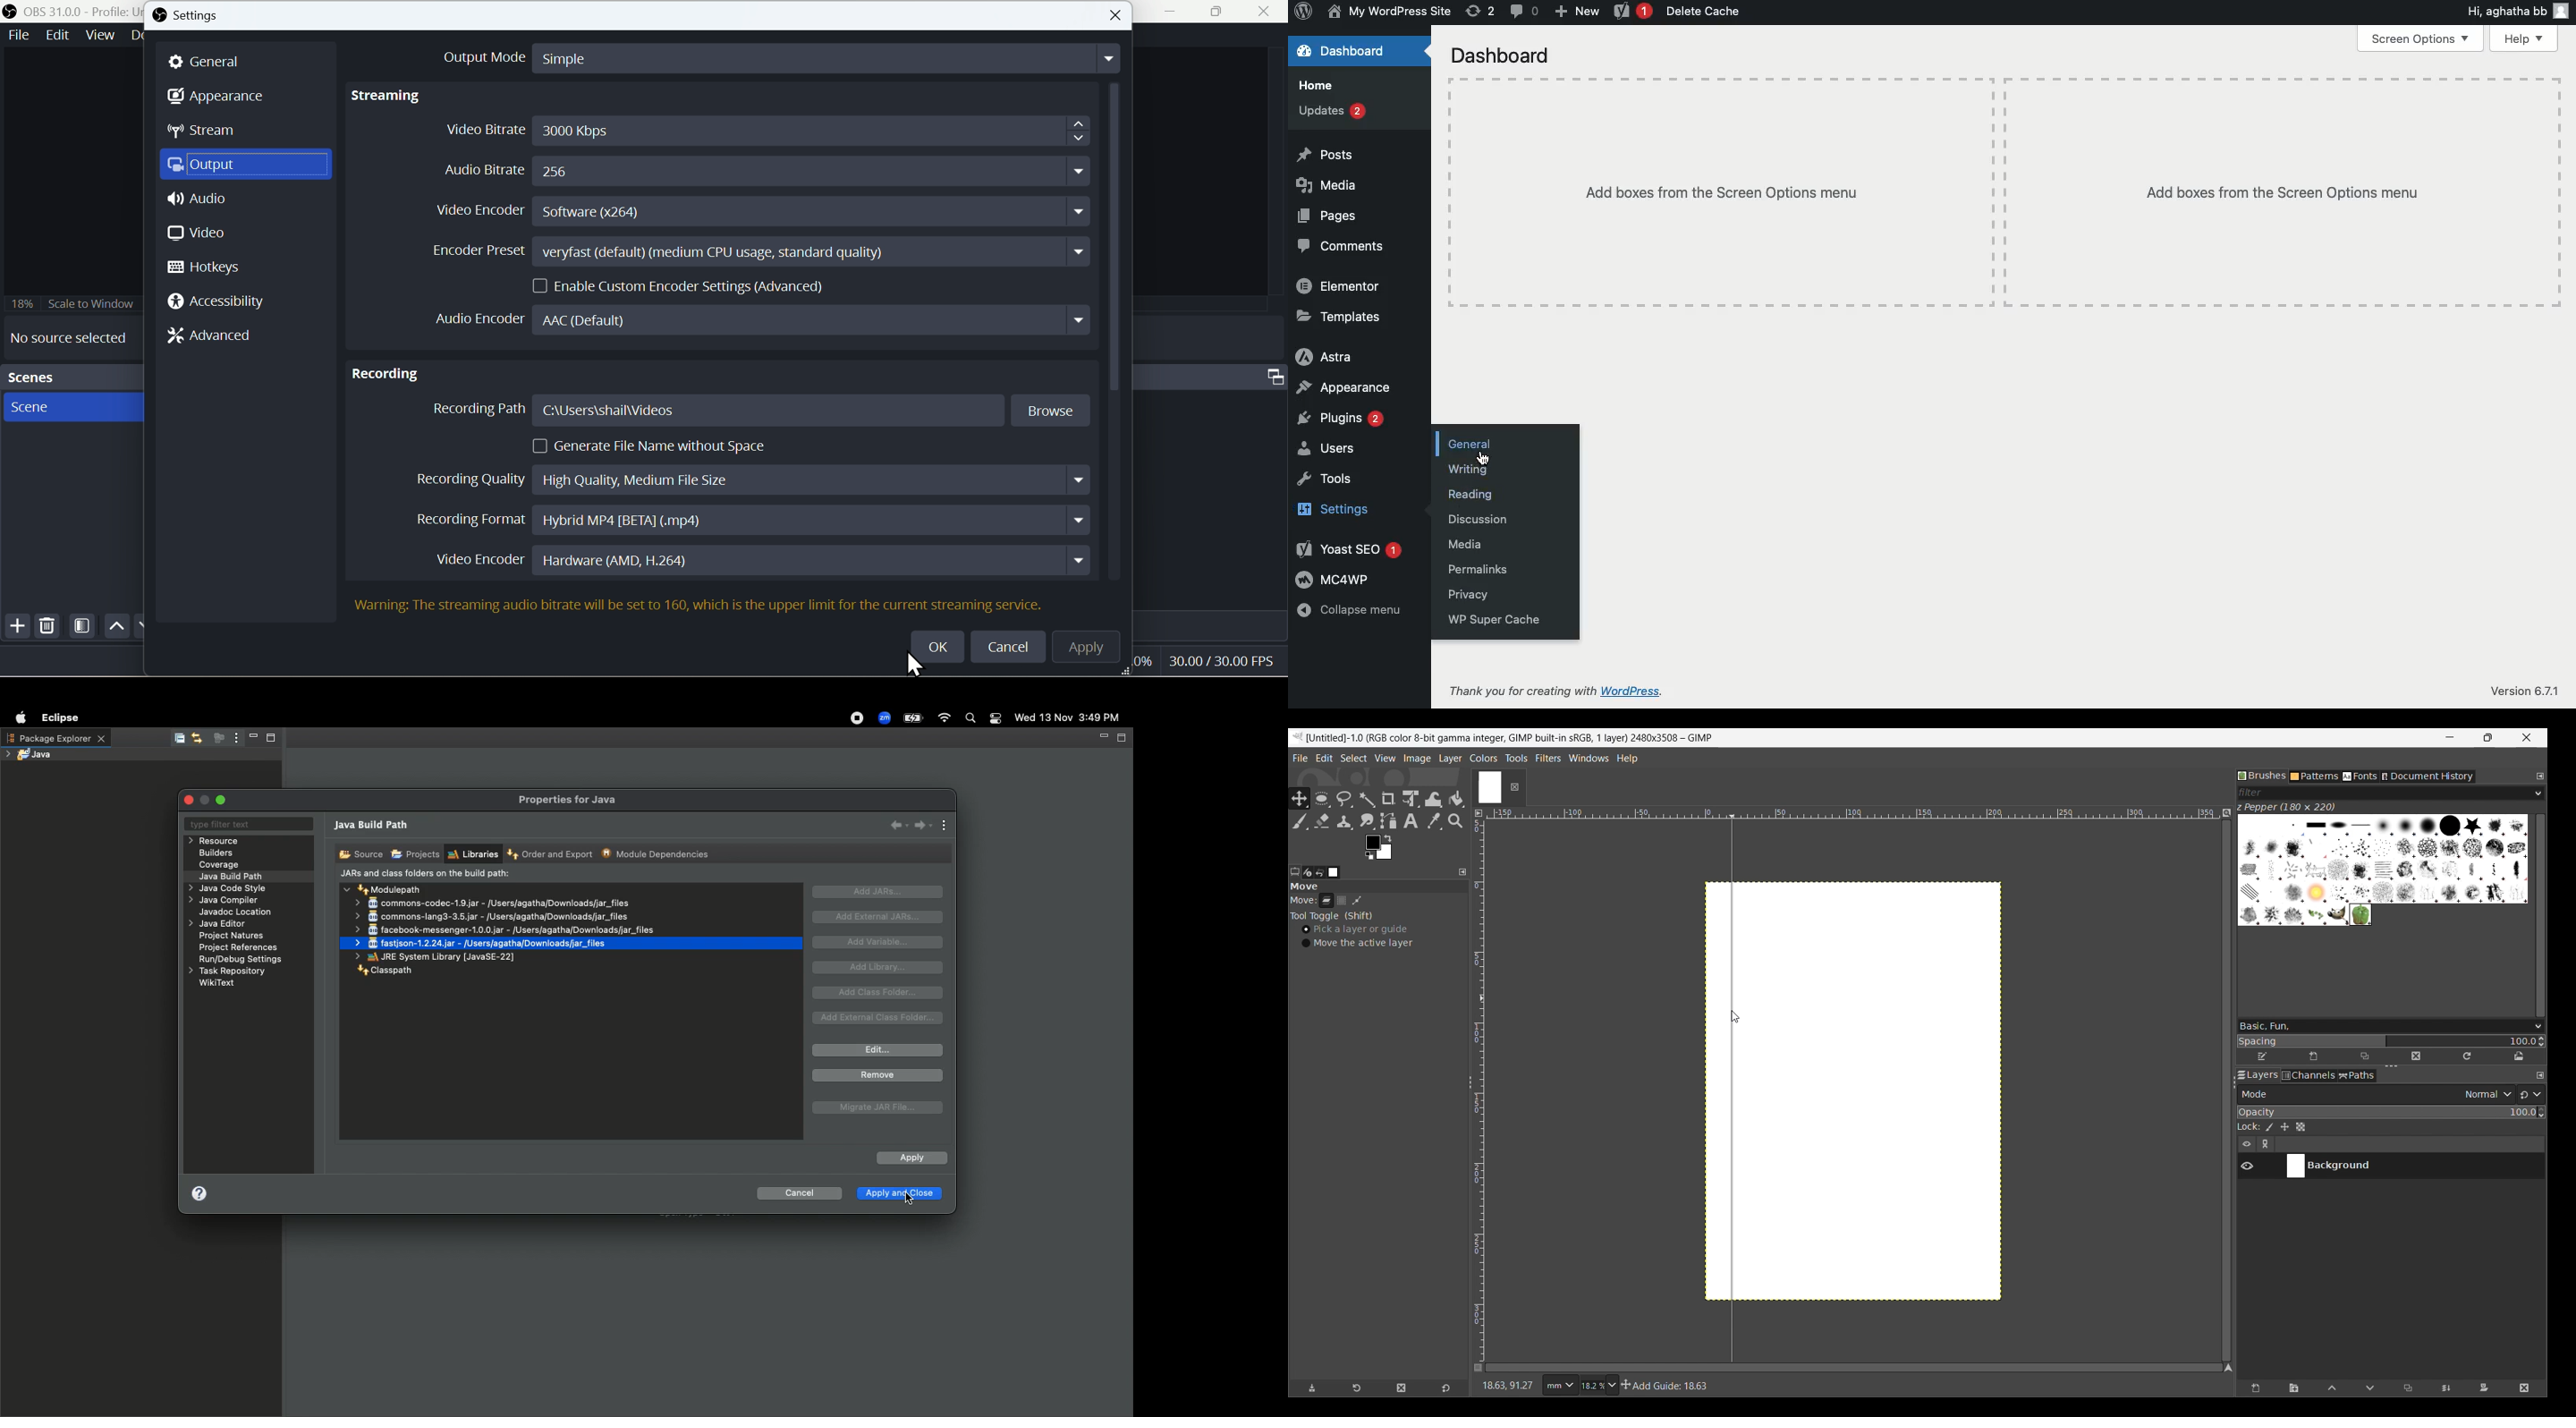 The image size is (2576, 1428). What do you see at coordinates (1332, 506) in the screenshot?
I see `Settings` at bounding box center [1332, 506].